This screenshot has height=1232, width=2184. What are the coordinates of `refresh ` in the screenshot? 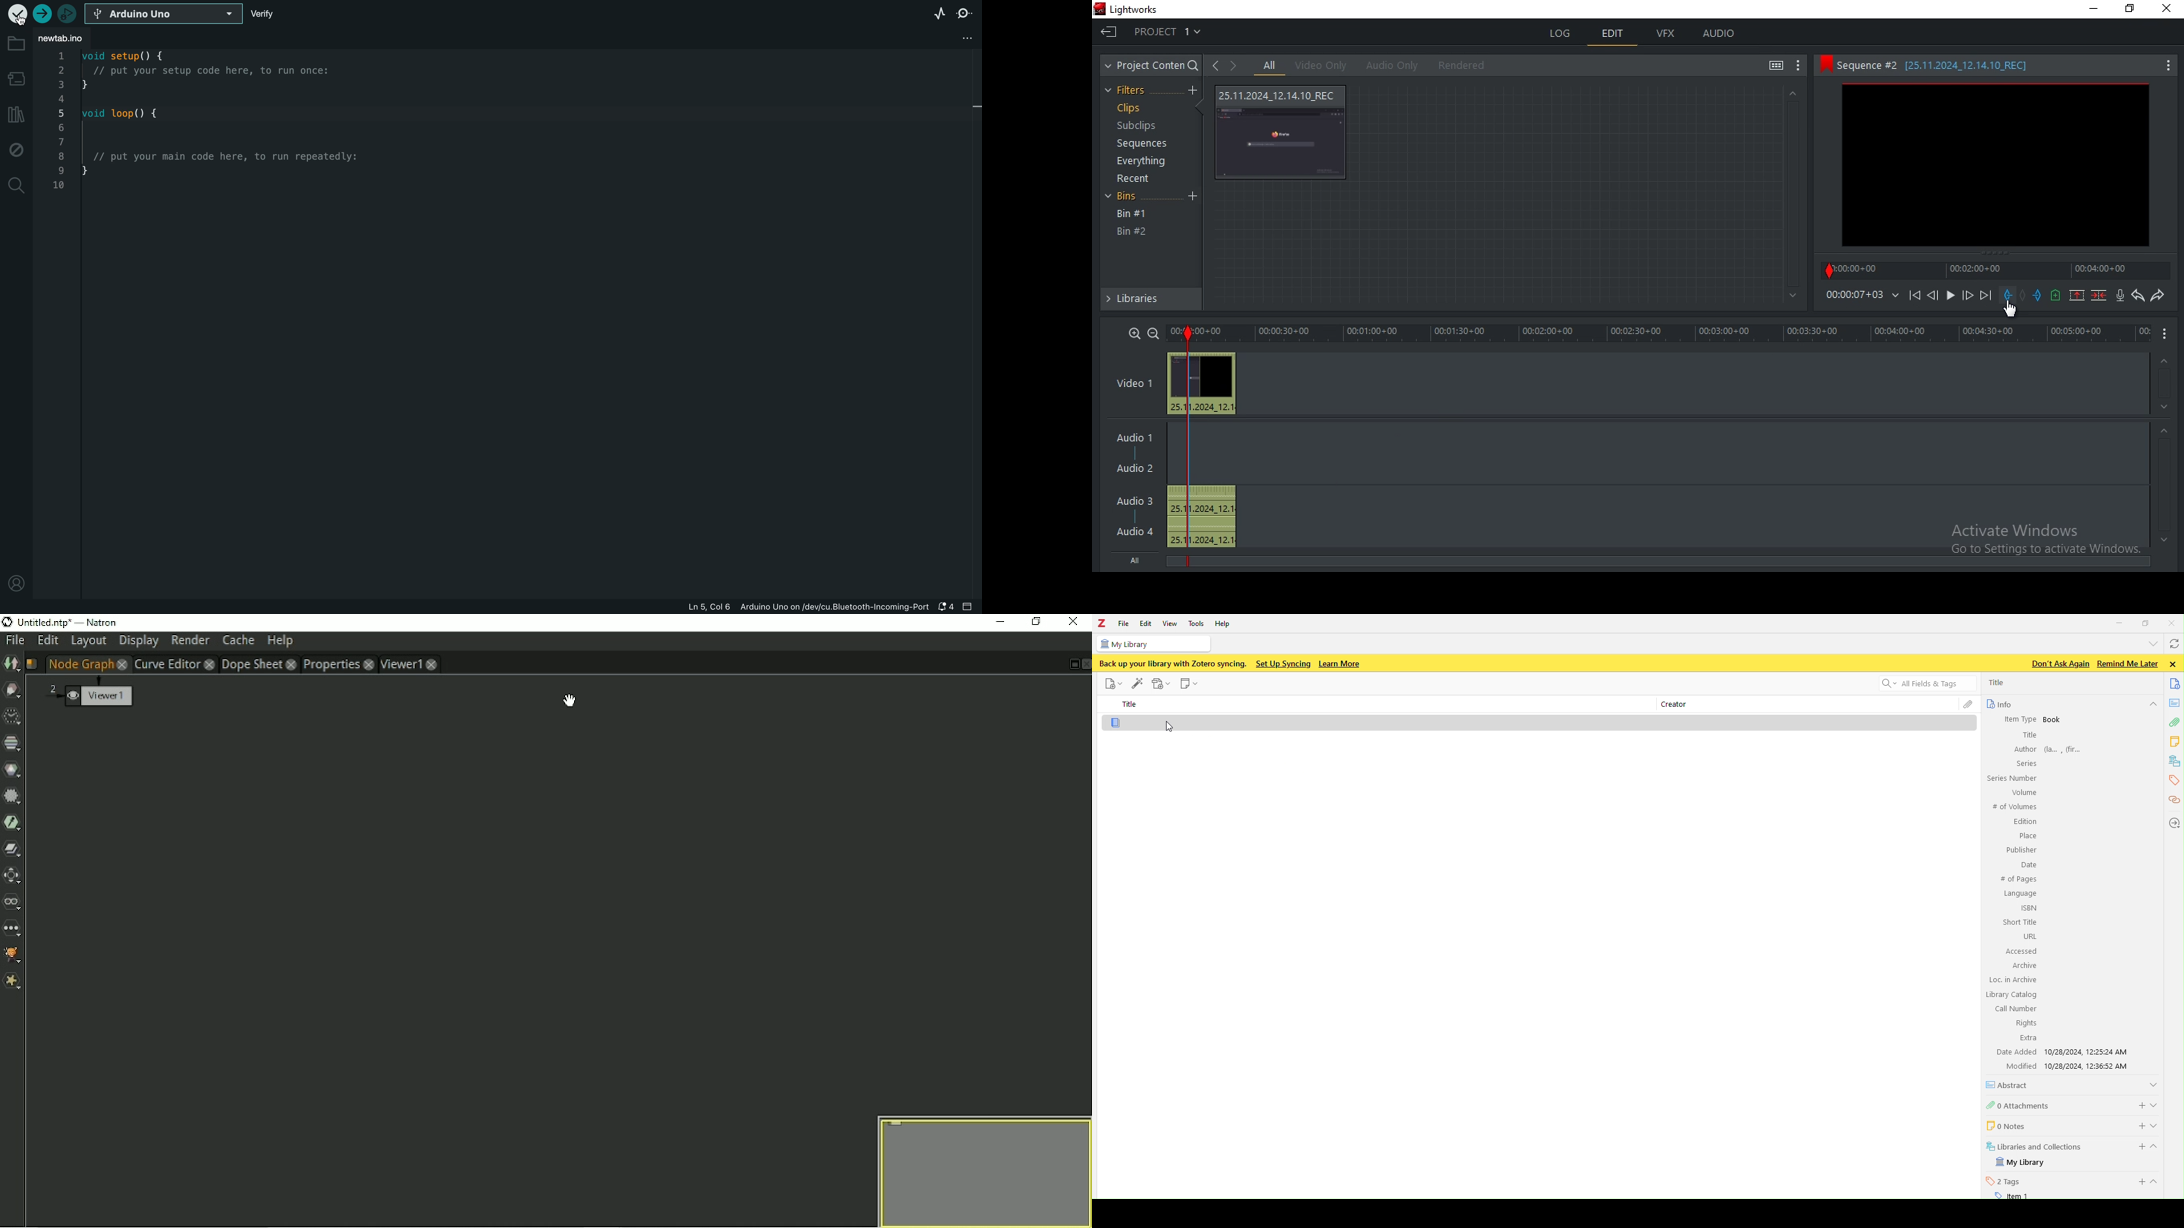 It's located at (2173, 645).